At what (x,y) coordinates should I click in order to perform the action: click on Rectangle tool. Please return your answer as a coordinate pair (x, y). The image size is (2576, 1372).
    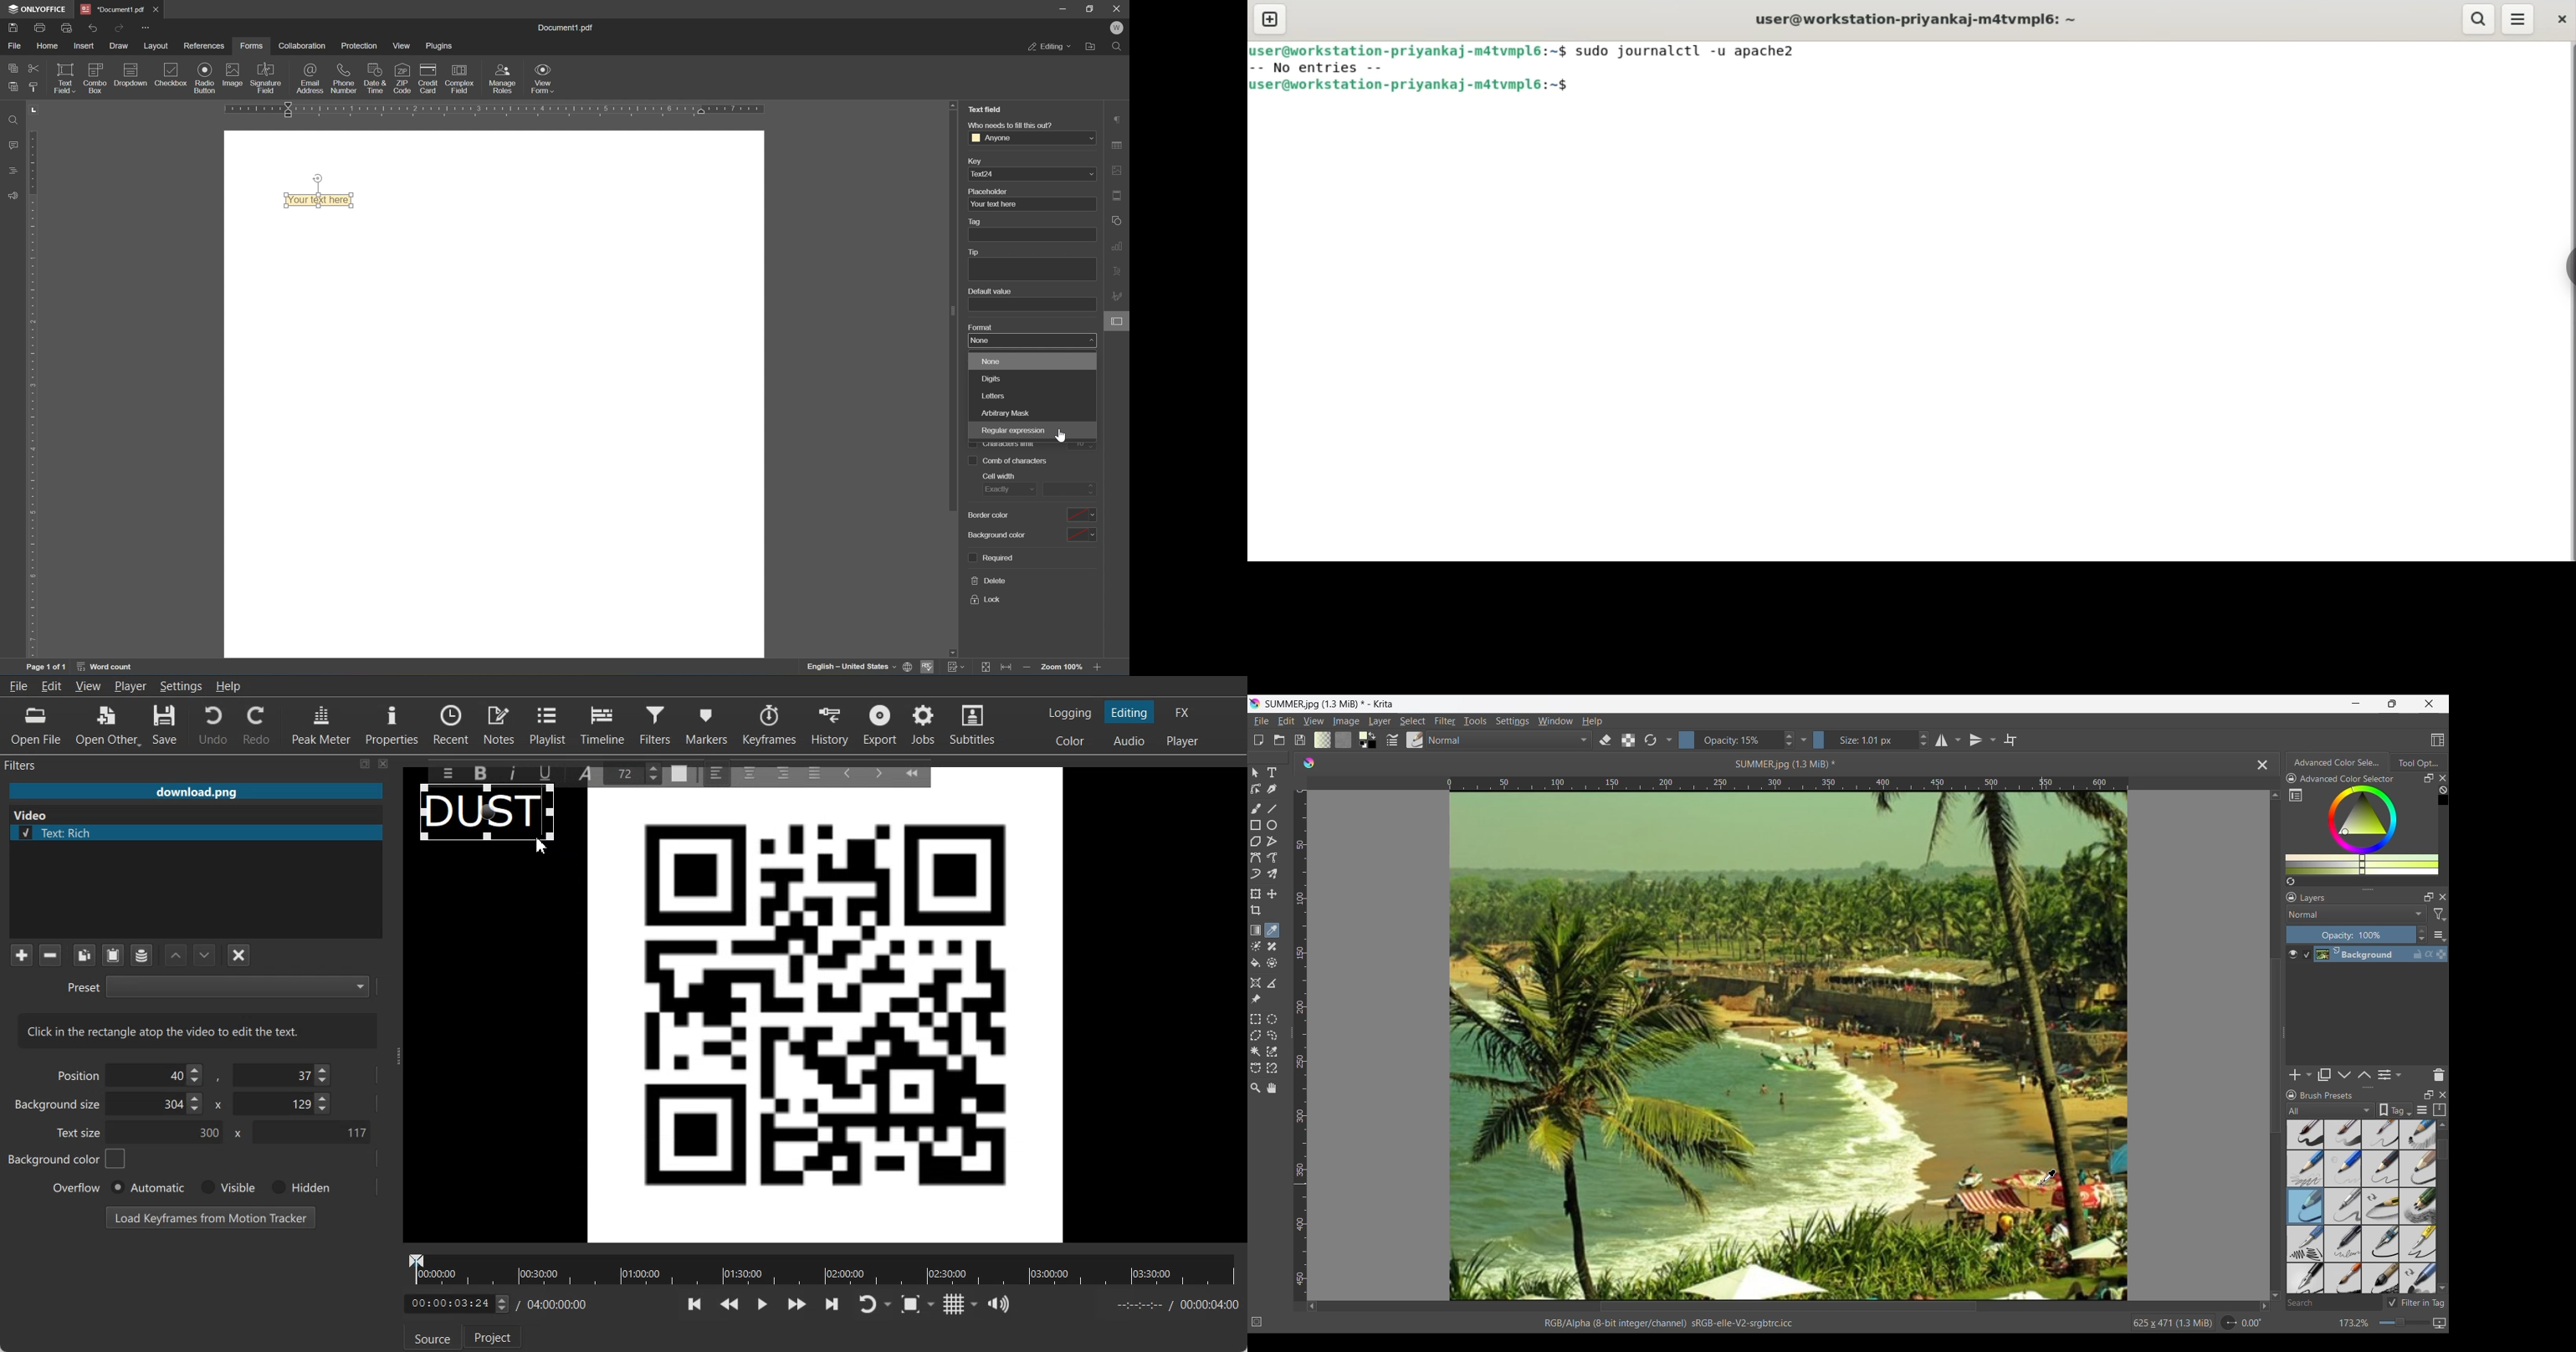
    Looking at the image, I should click on (1256, 825).